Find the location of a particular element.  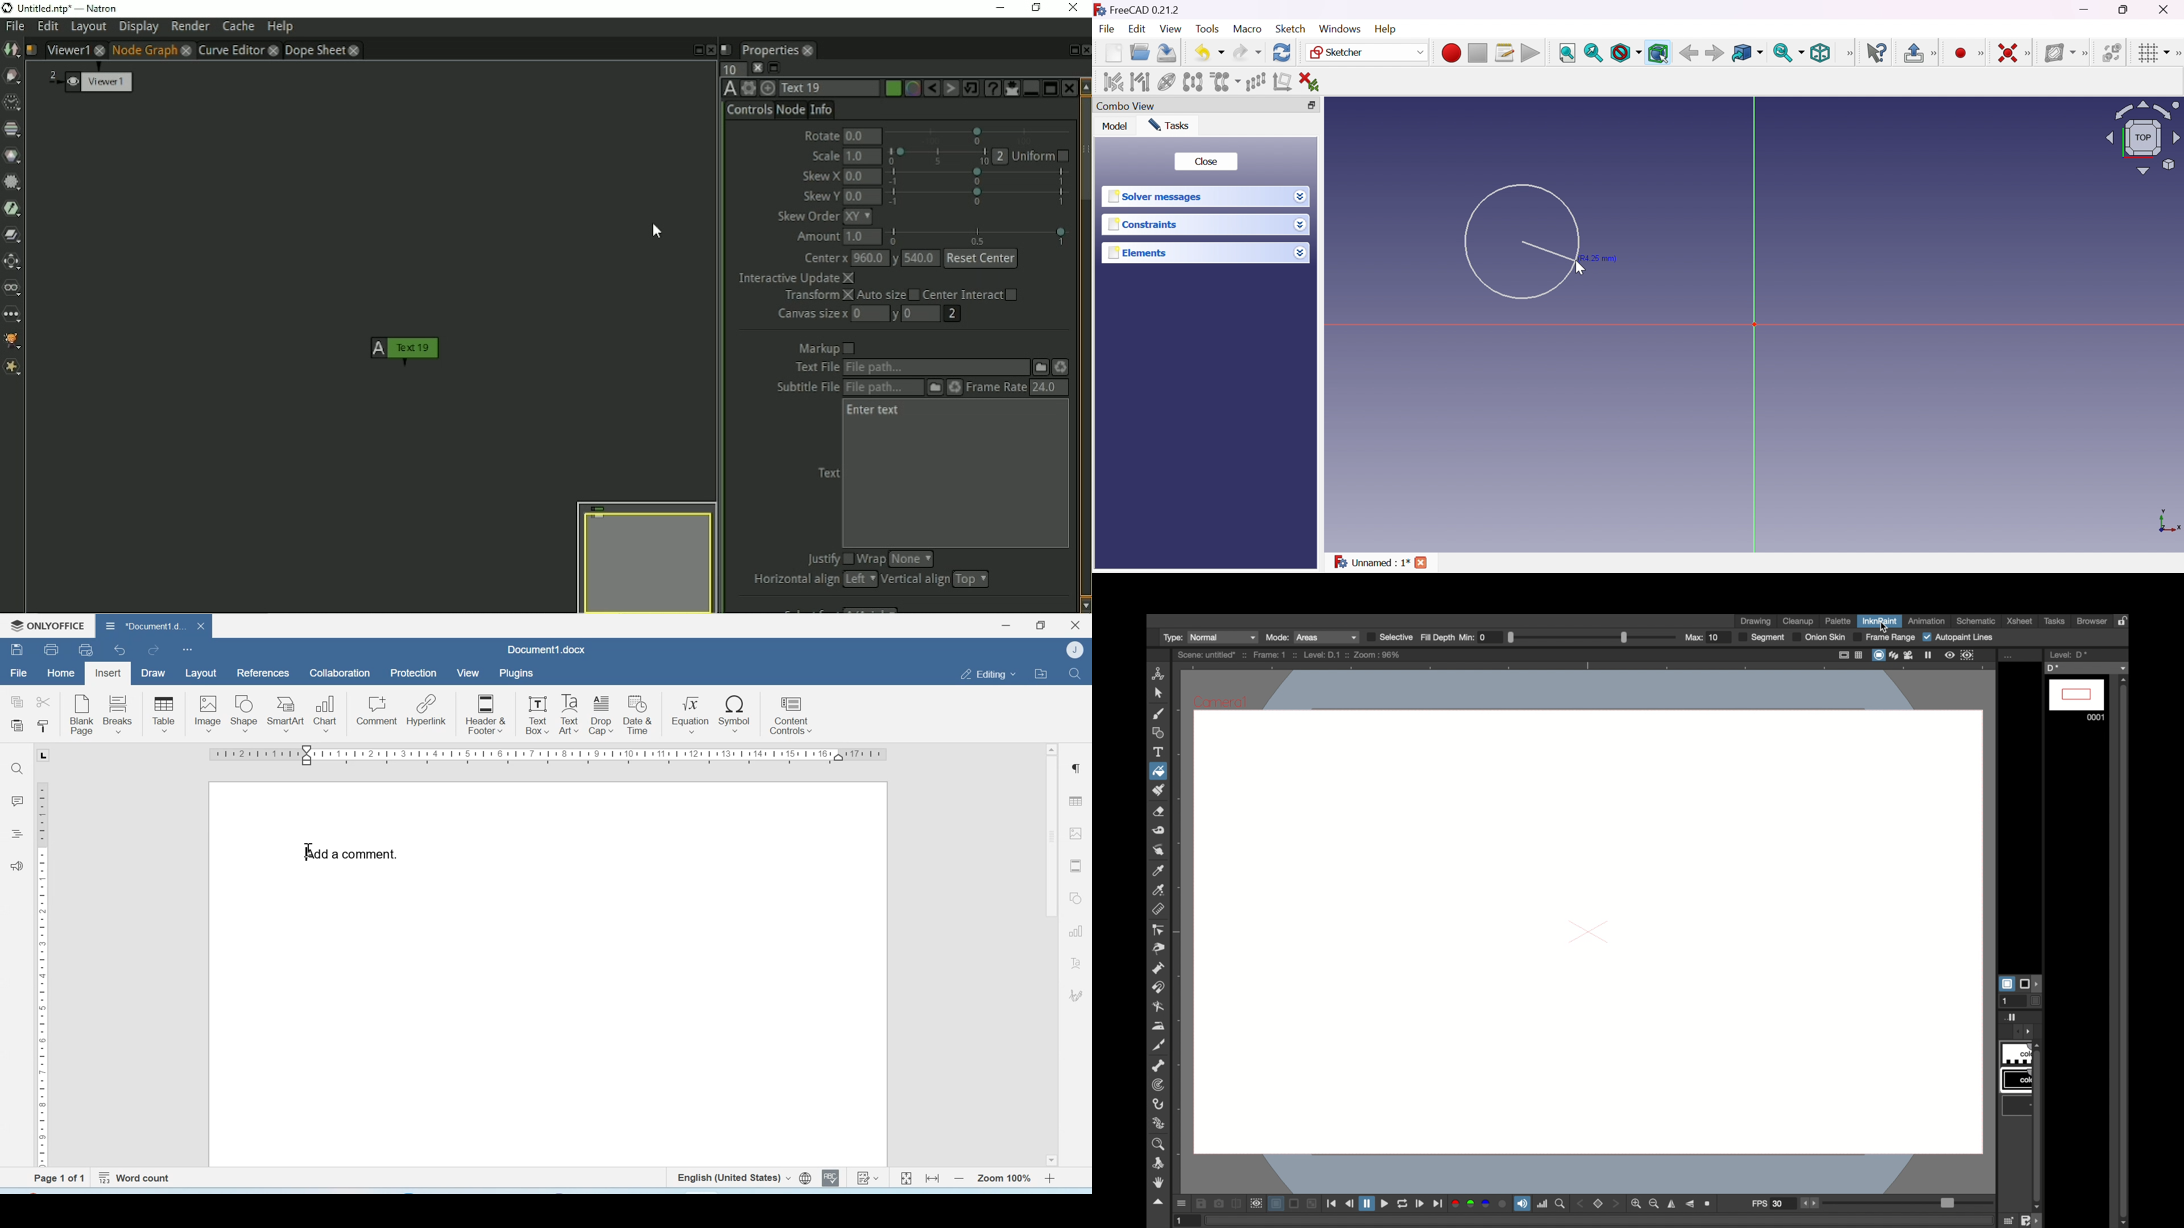

Back is located at coordinates (1714, 53).